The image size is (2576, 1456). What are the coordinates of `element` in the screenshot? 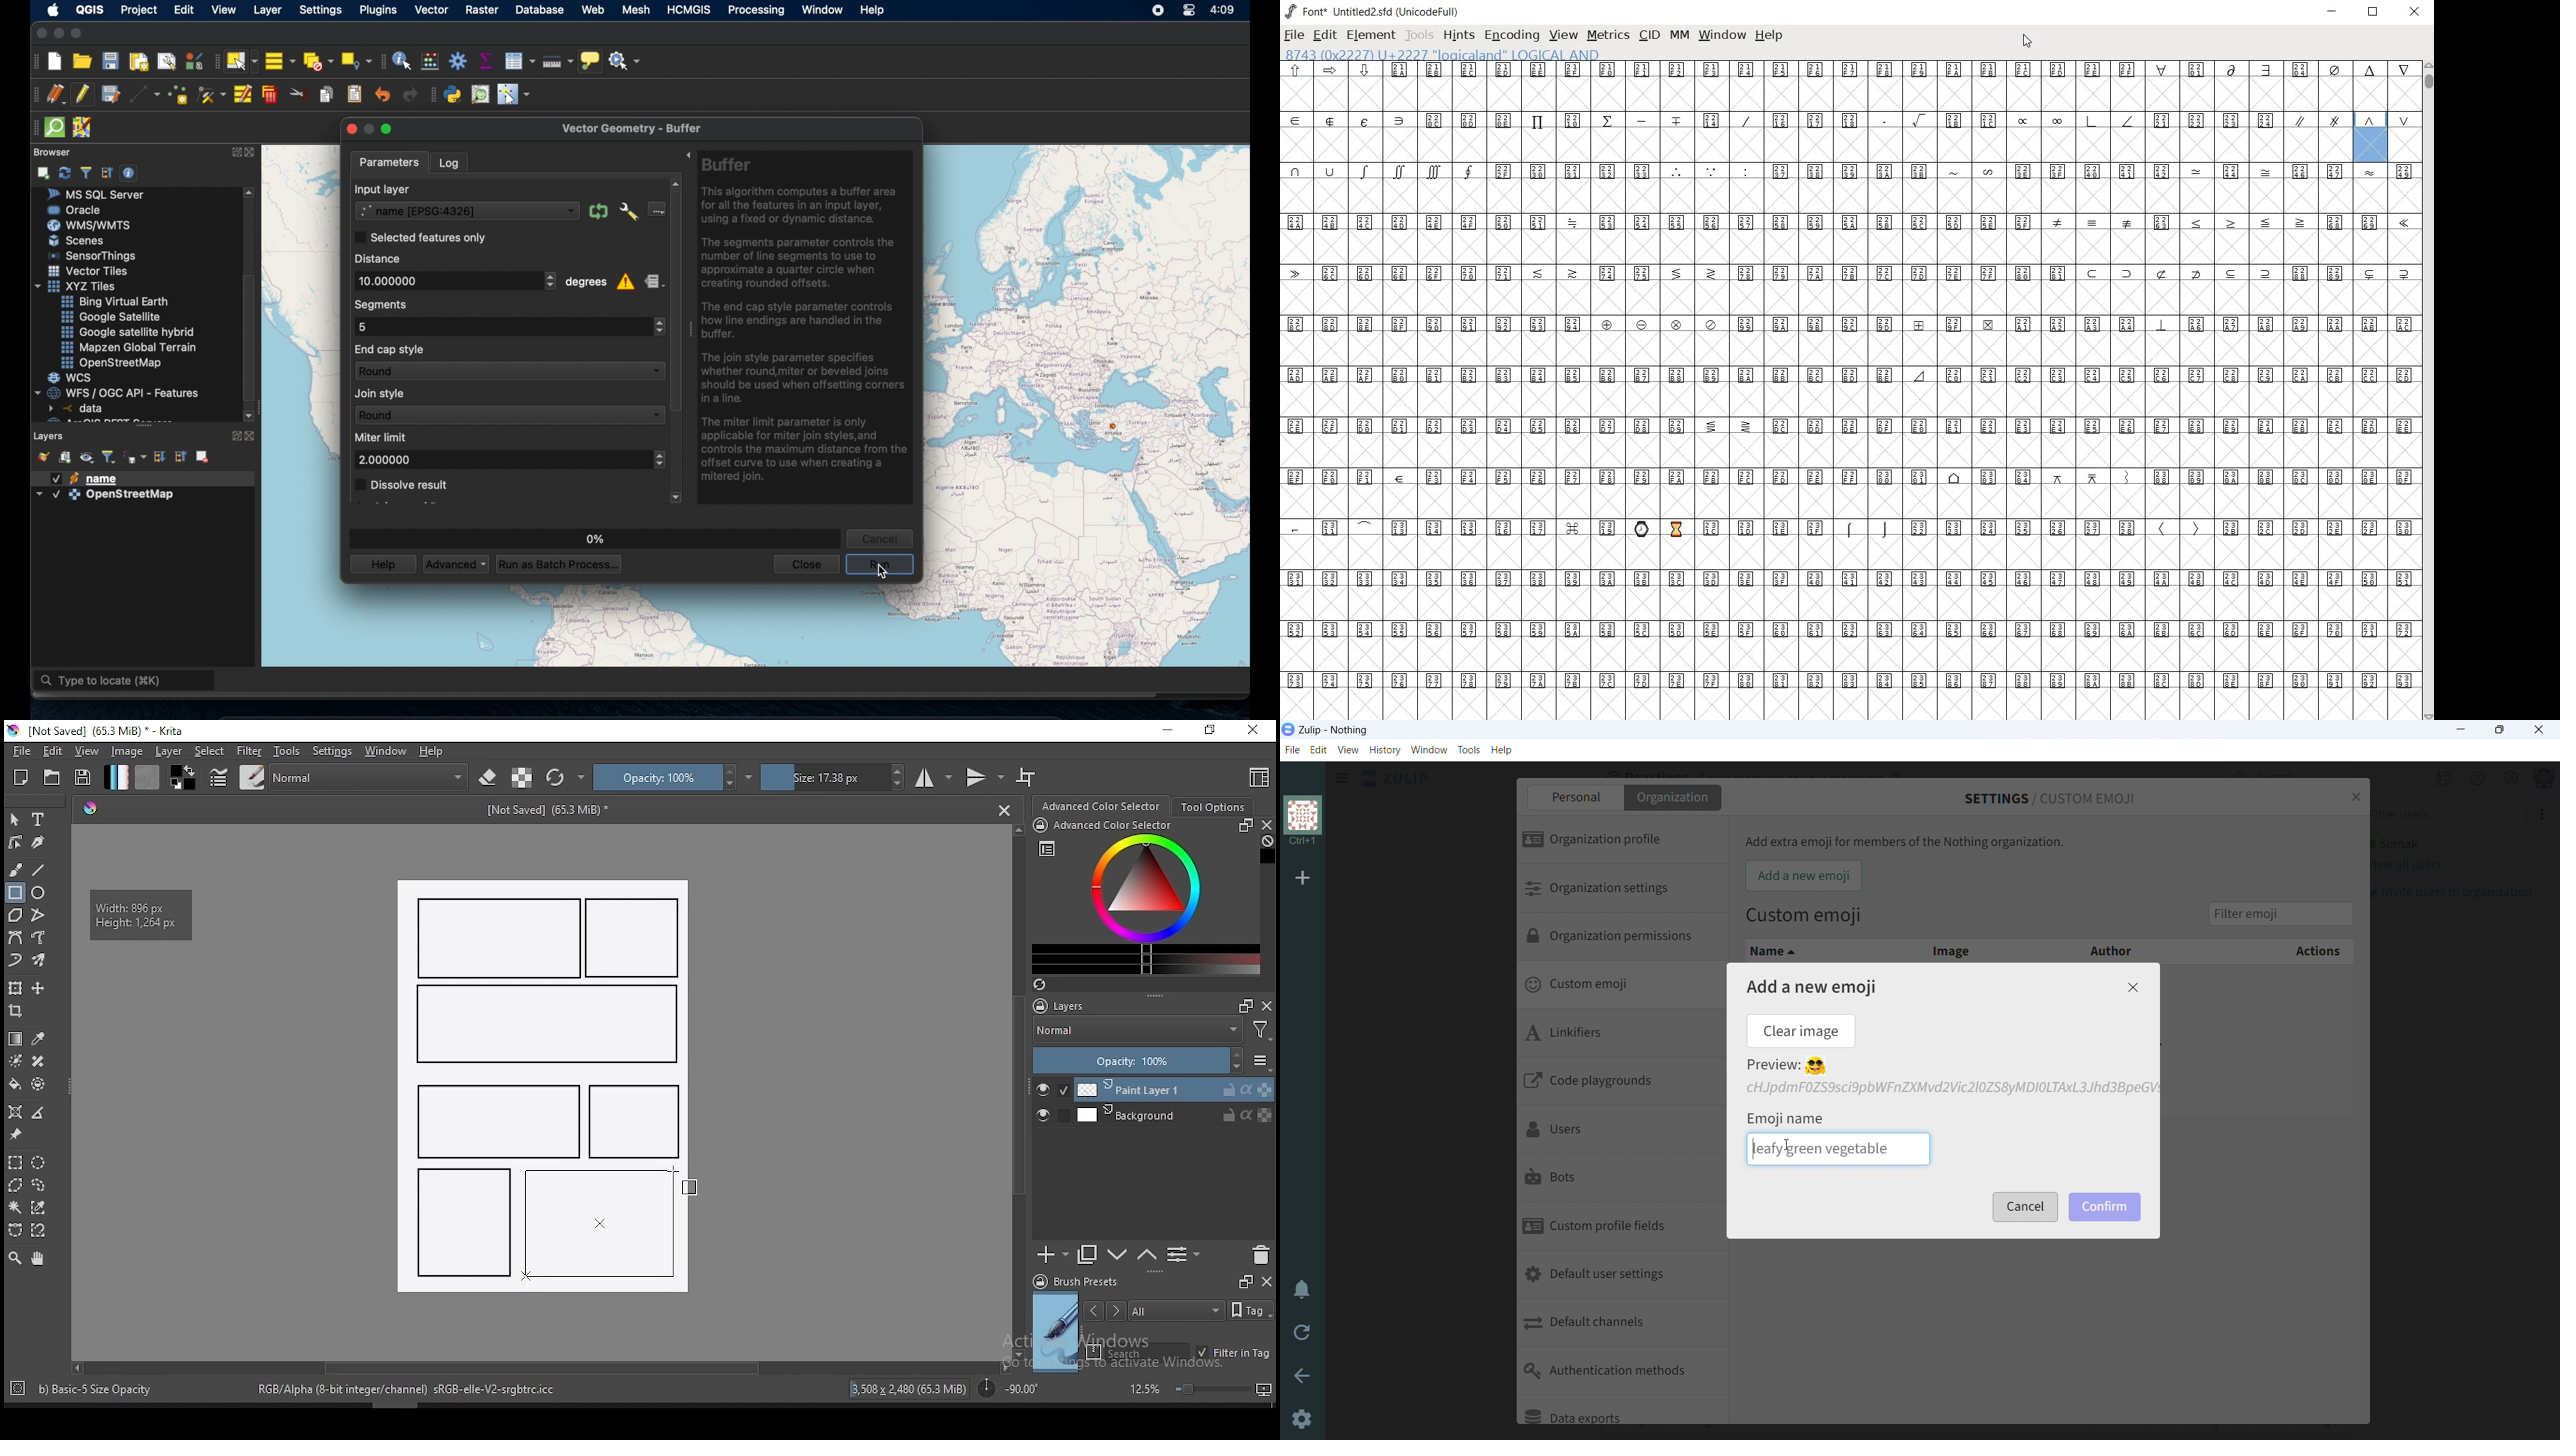 It's located at (1371, 36).